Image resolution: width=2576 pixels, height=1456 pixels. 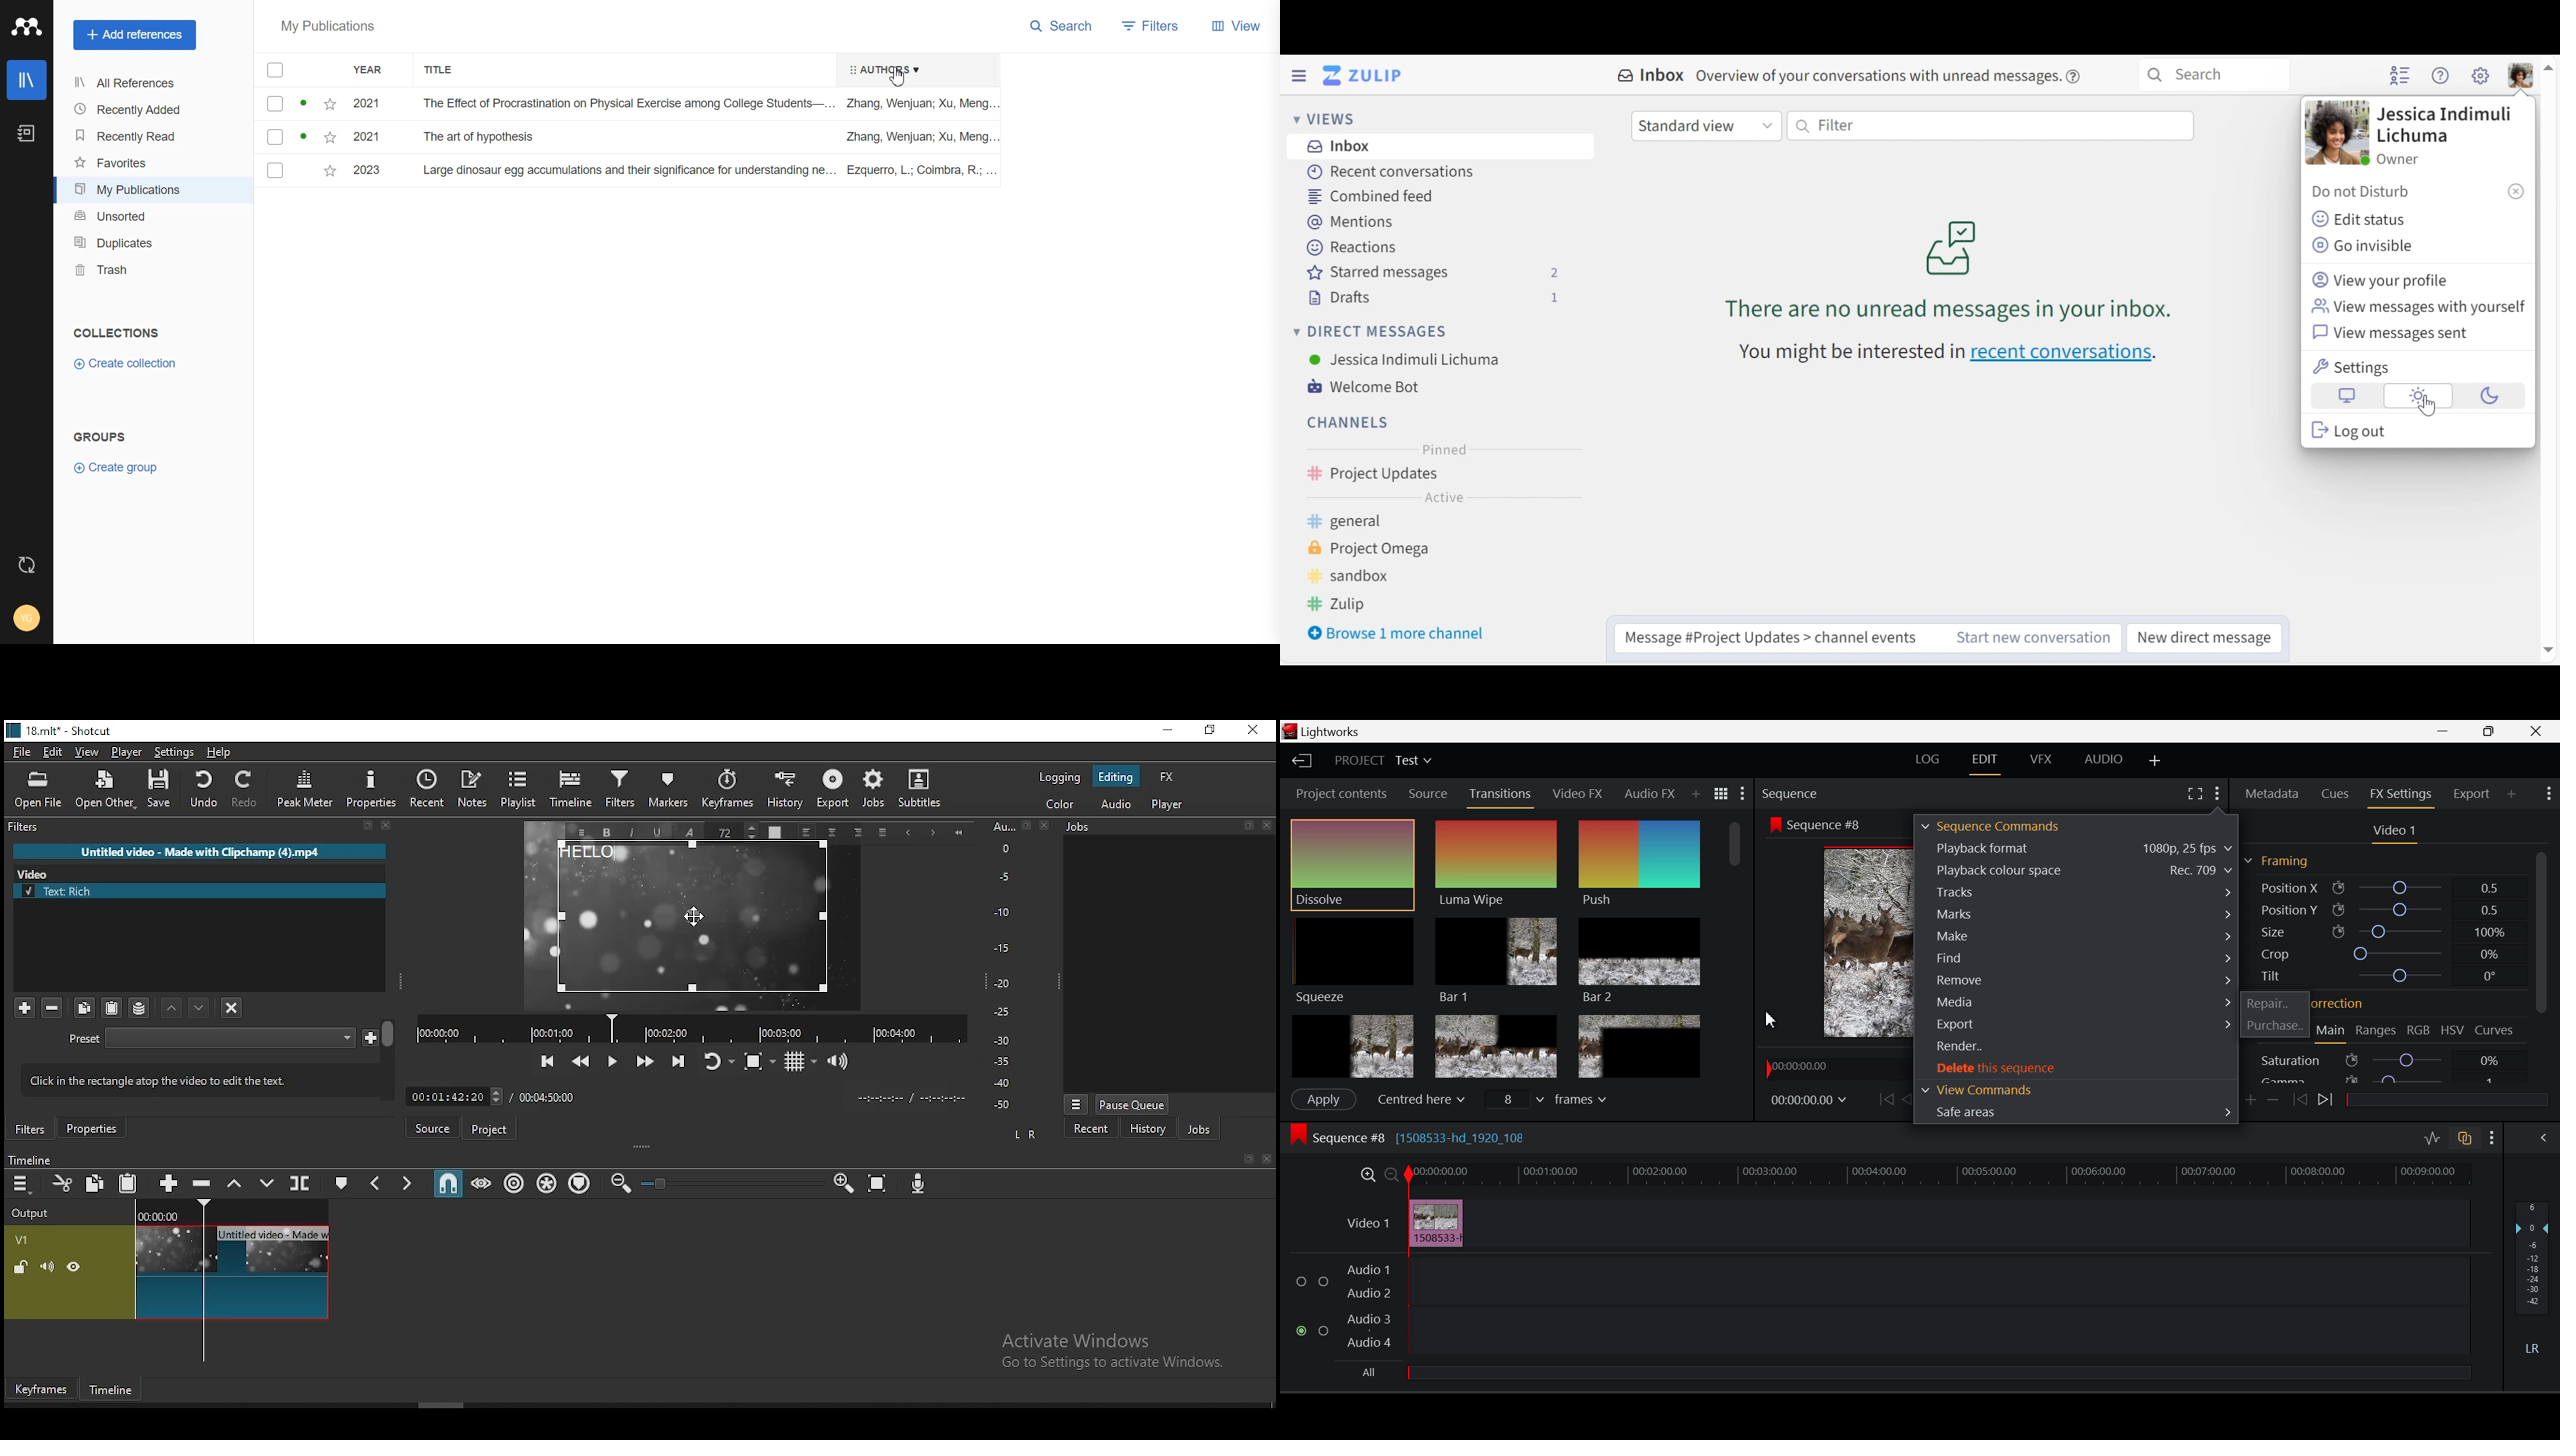 What do you see at coordinates (389, 1059) in the screenshot?
I see `Scroll Bar` at bounding box center [389, 1059].